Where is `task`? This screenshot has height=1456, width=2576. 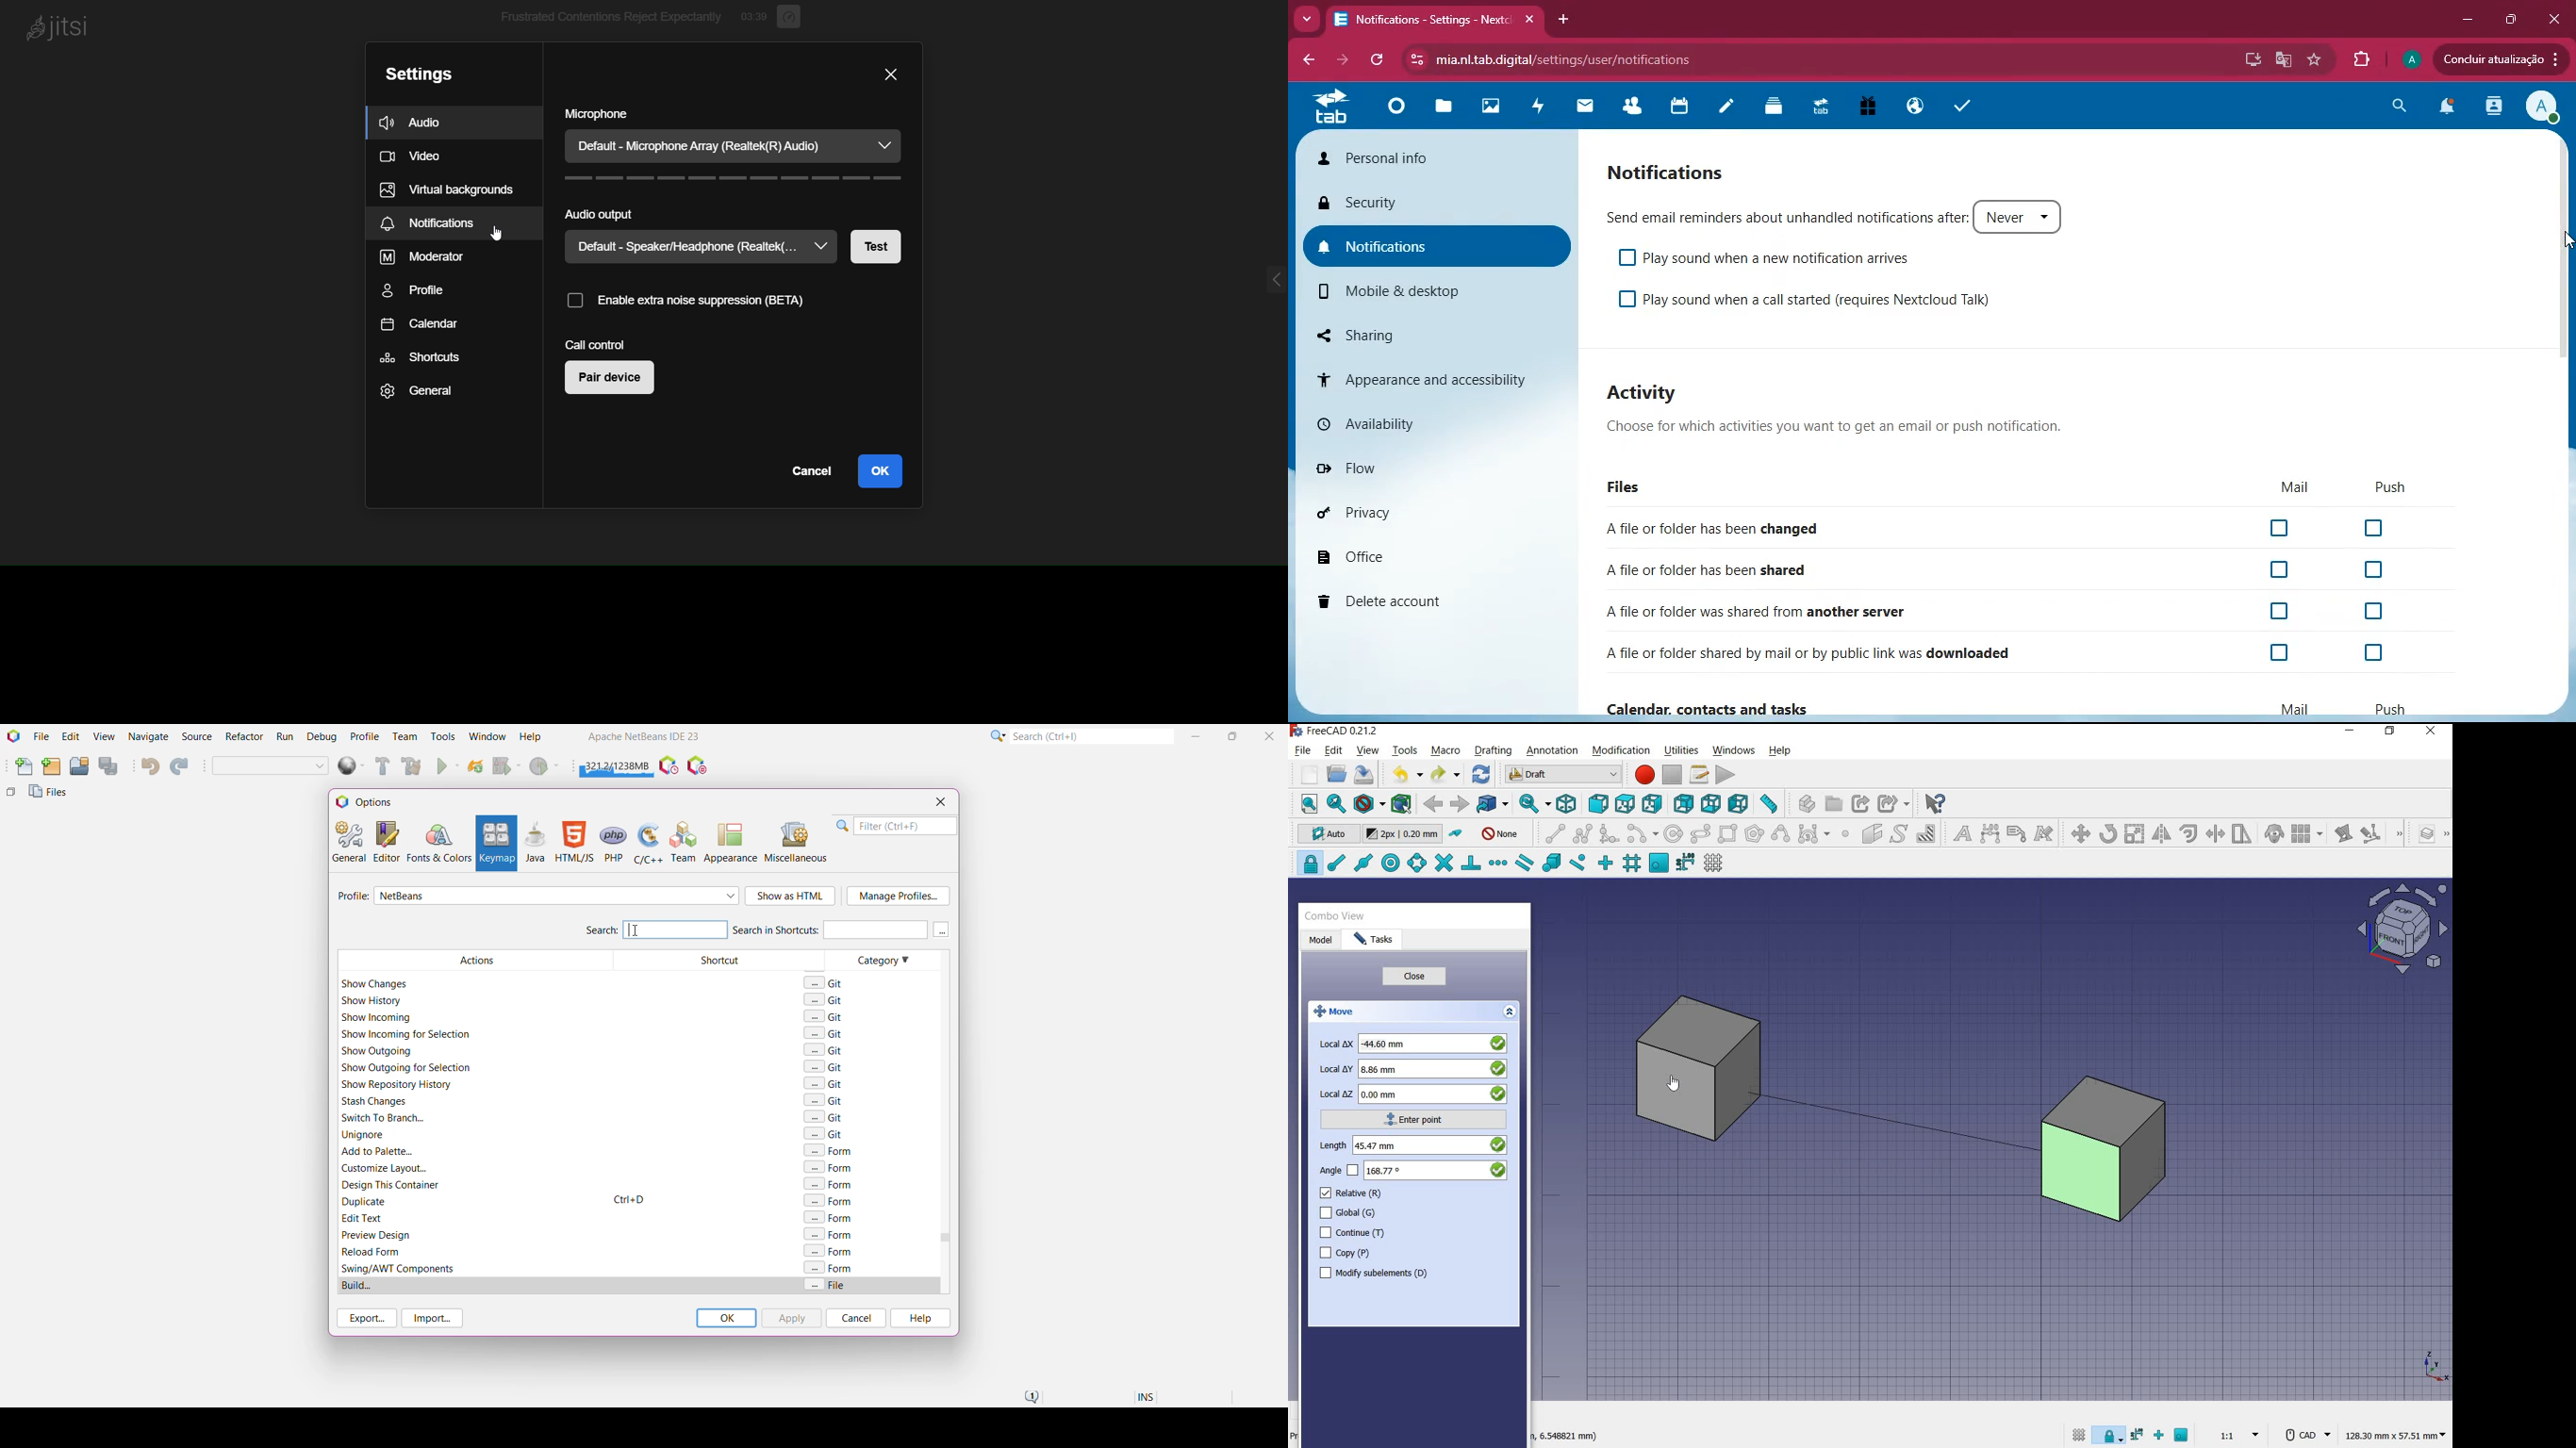
task is located at coordinates (1963, 107).